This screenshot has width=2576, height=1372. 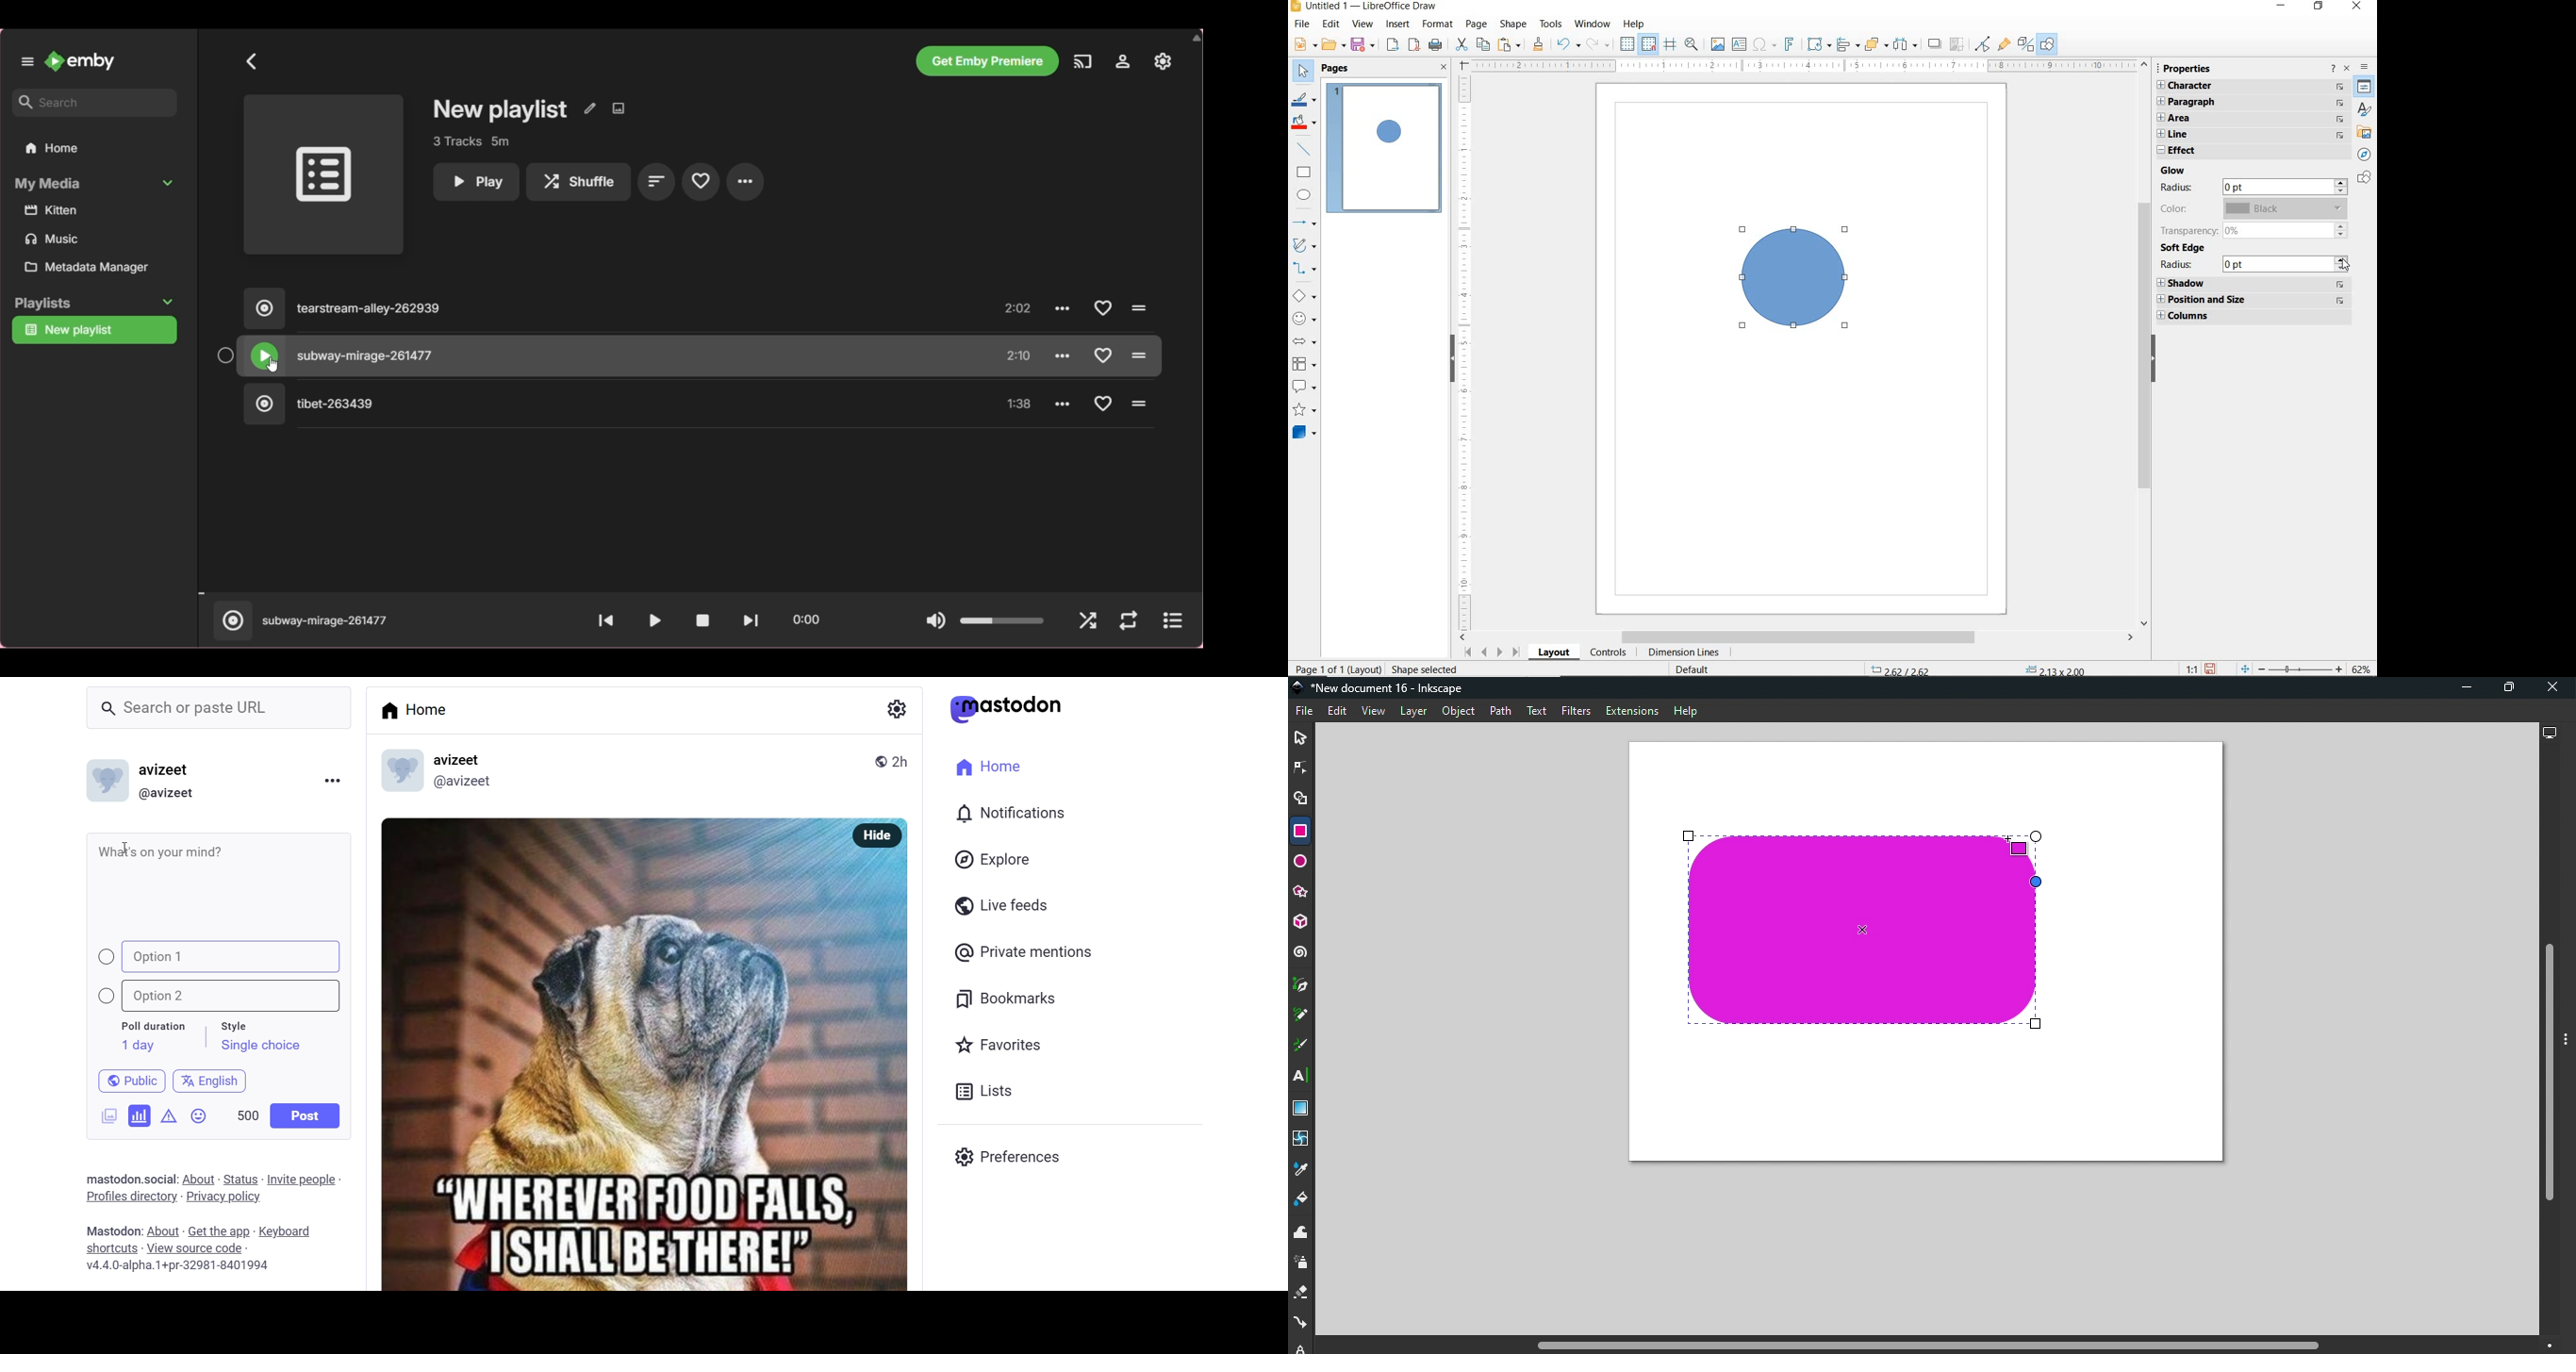 What do you see at coordinates (1306, 173) in the screenshot?
I see `RECTANGLE` at bounding box center [1306, 173].